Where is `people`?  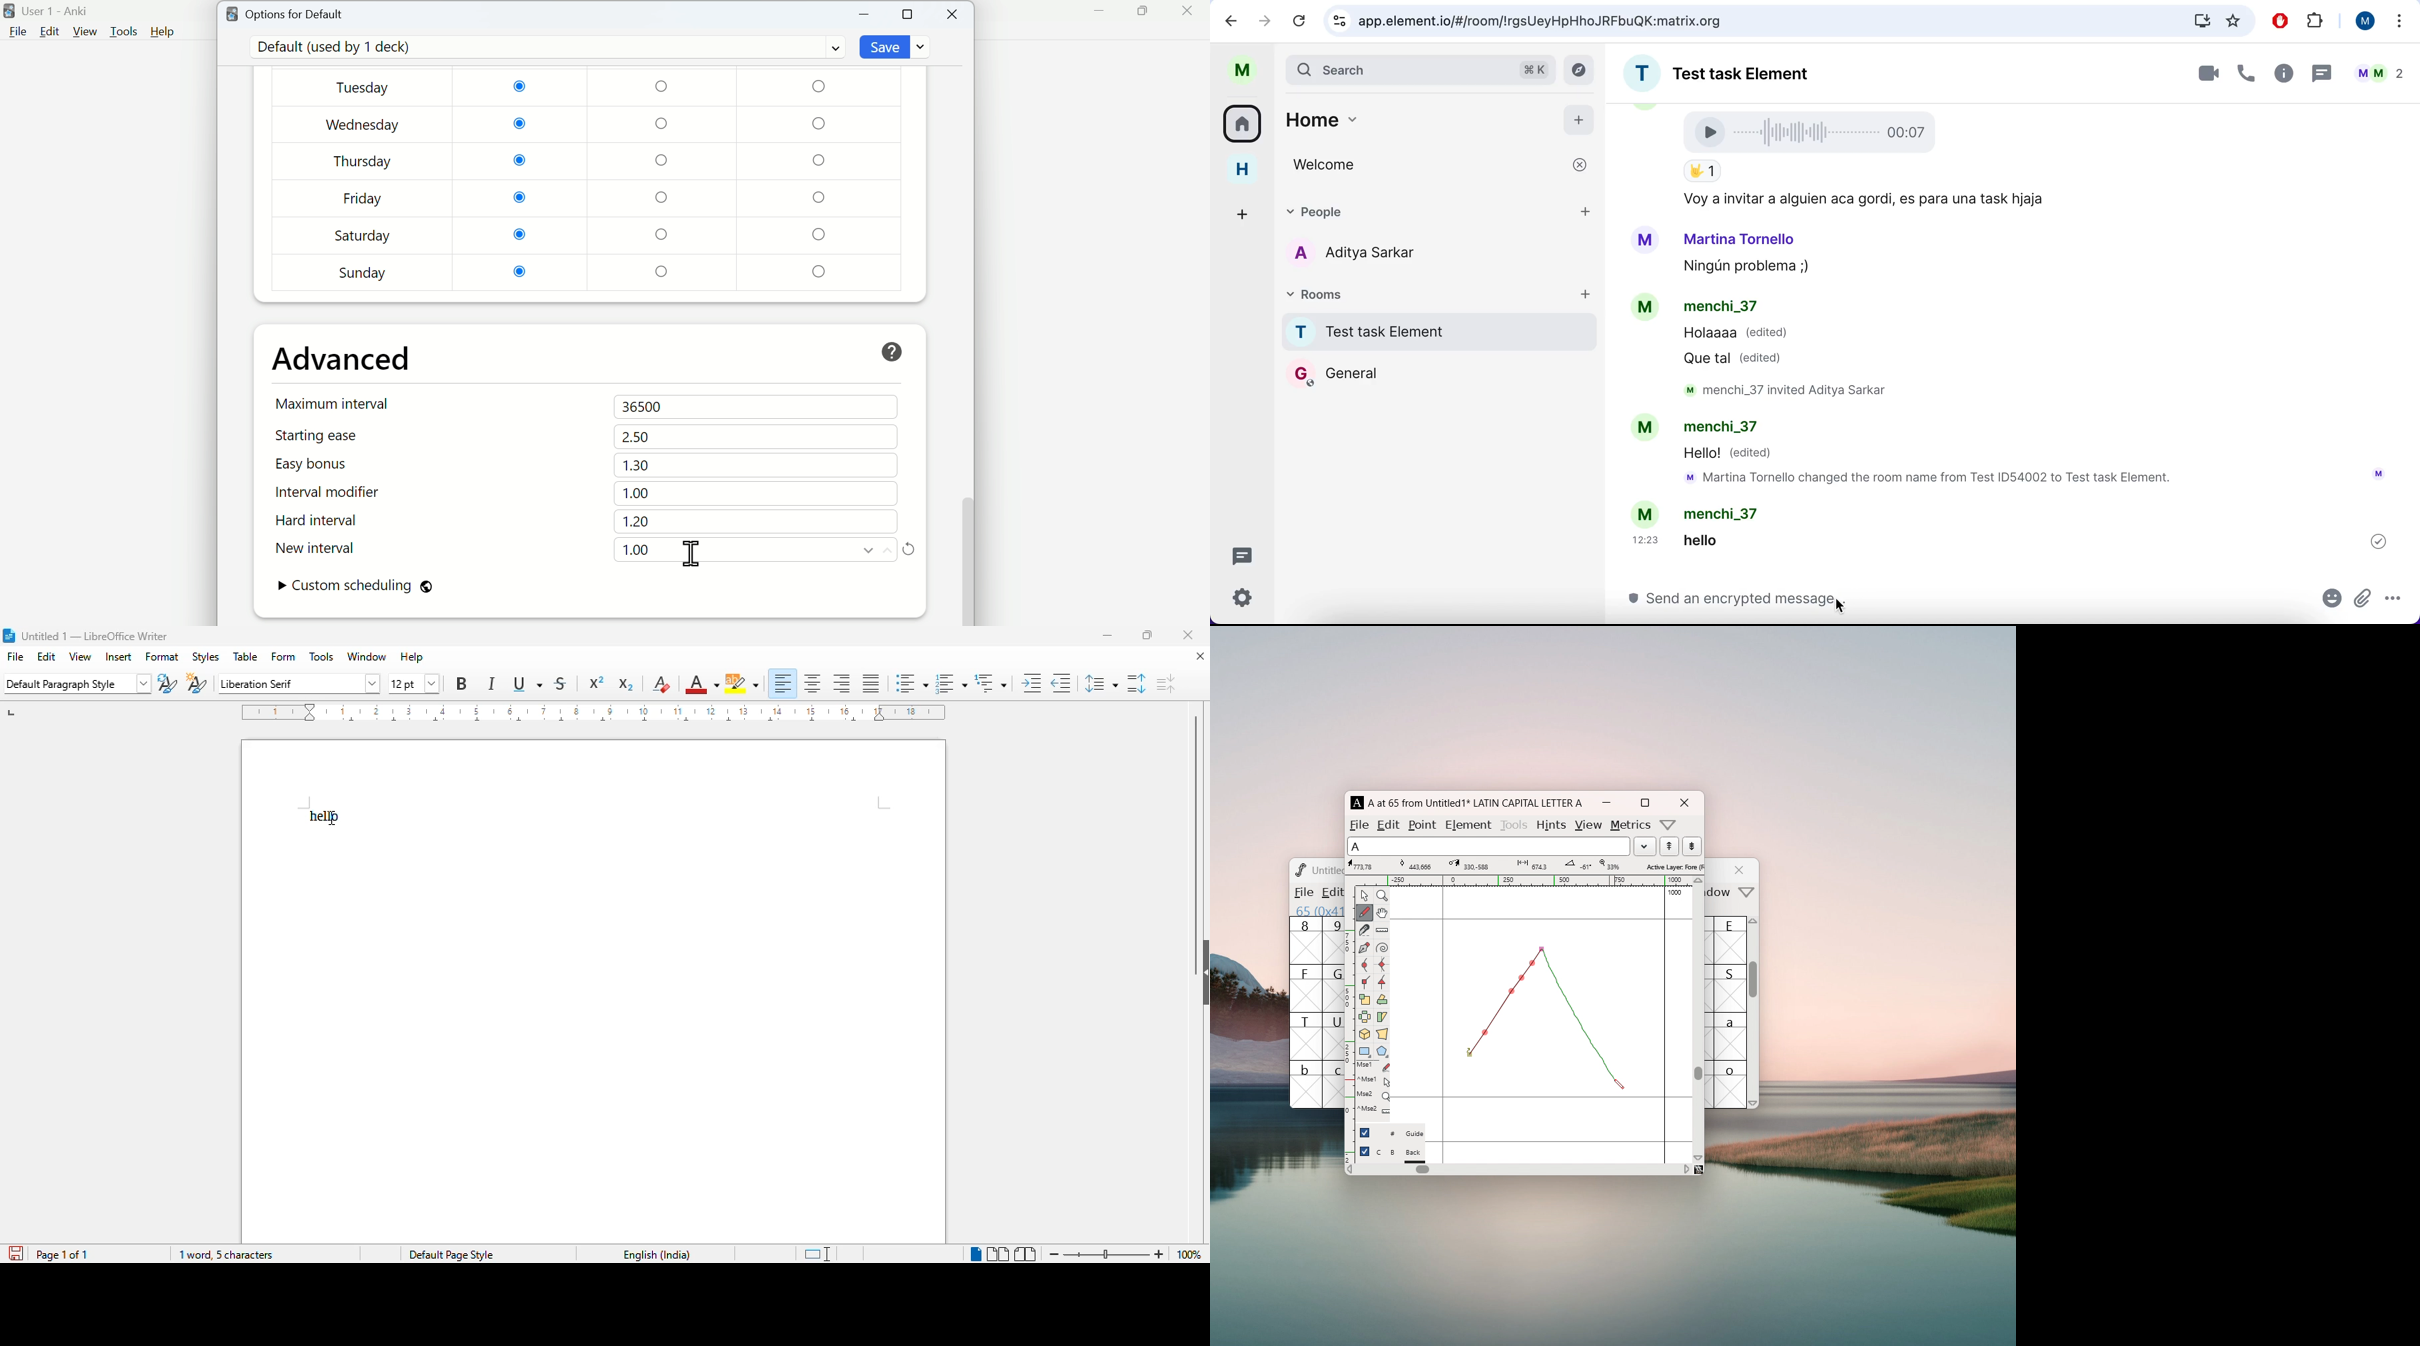
people is located at coordinates (1412, 210).